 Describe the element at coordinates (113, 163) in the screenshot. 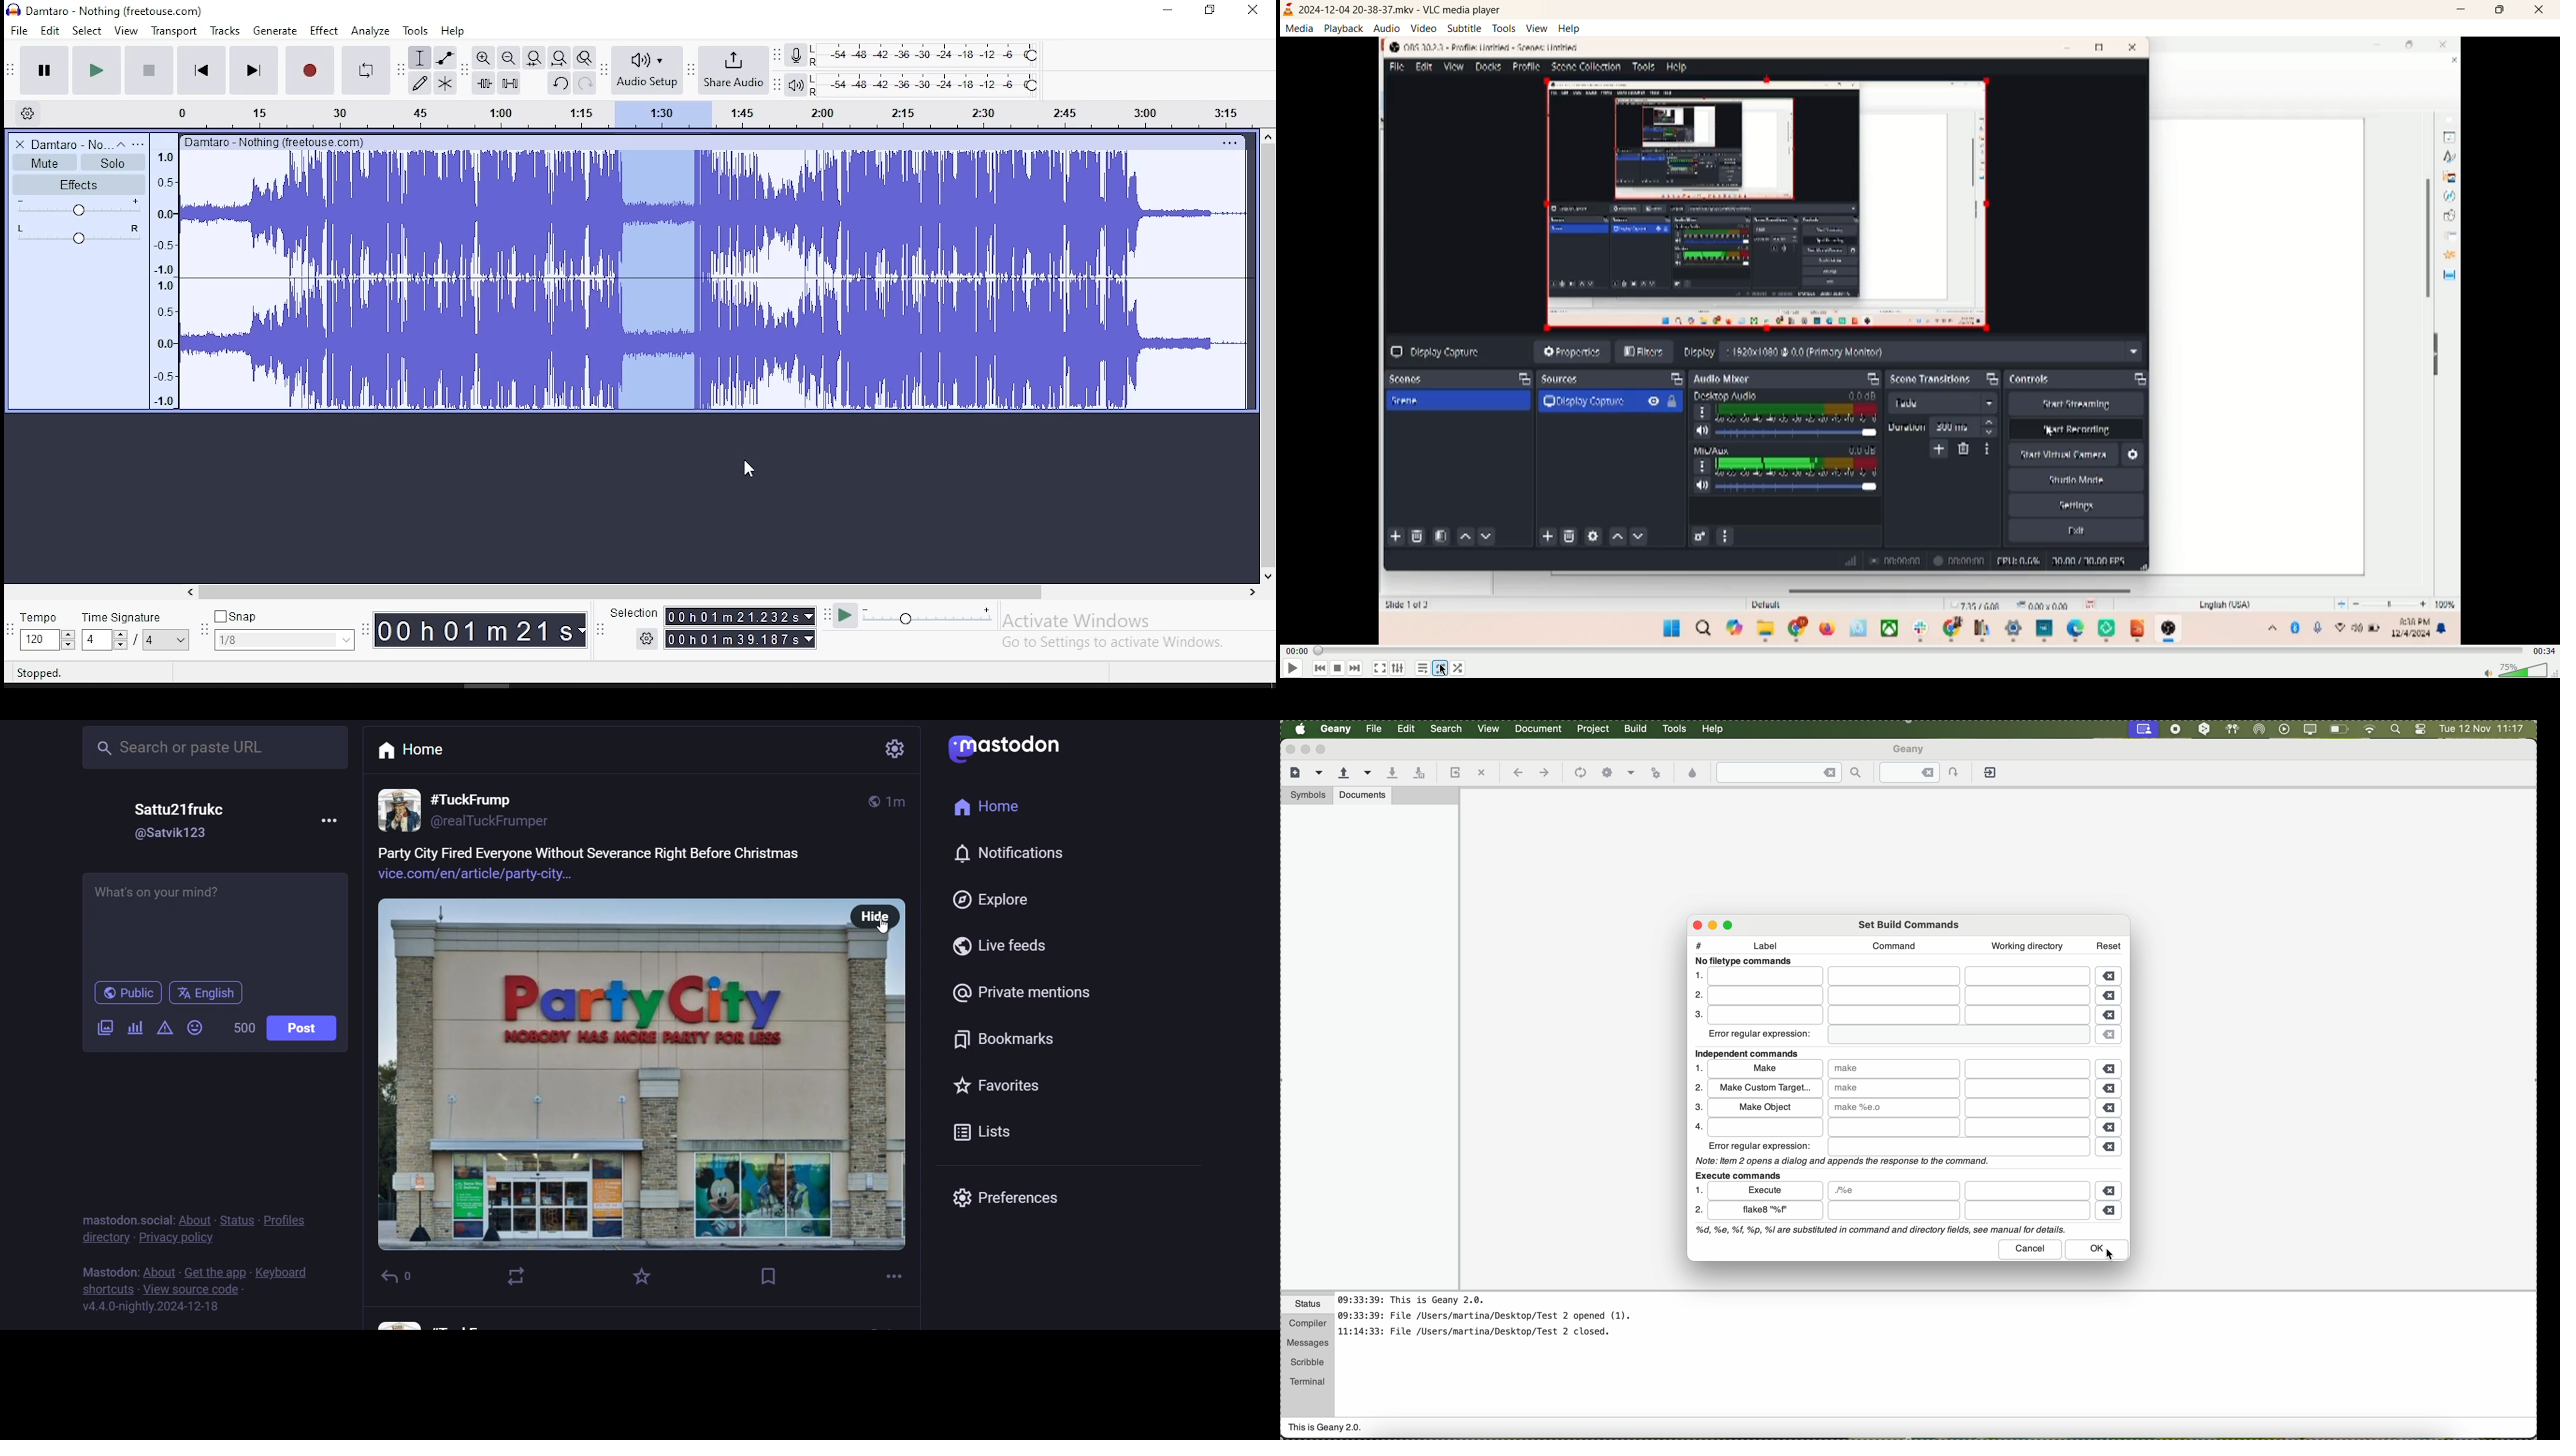

I see `solo` at that location.